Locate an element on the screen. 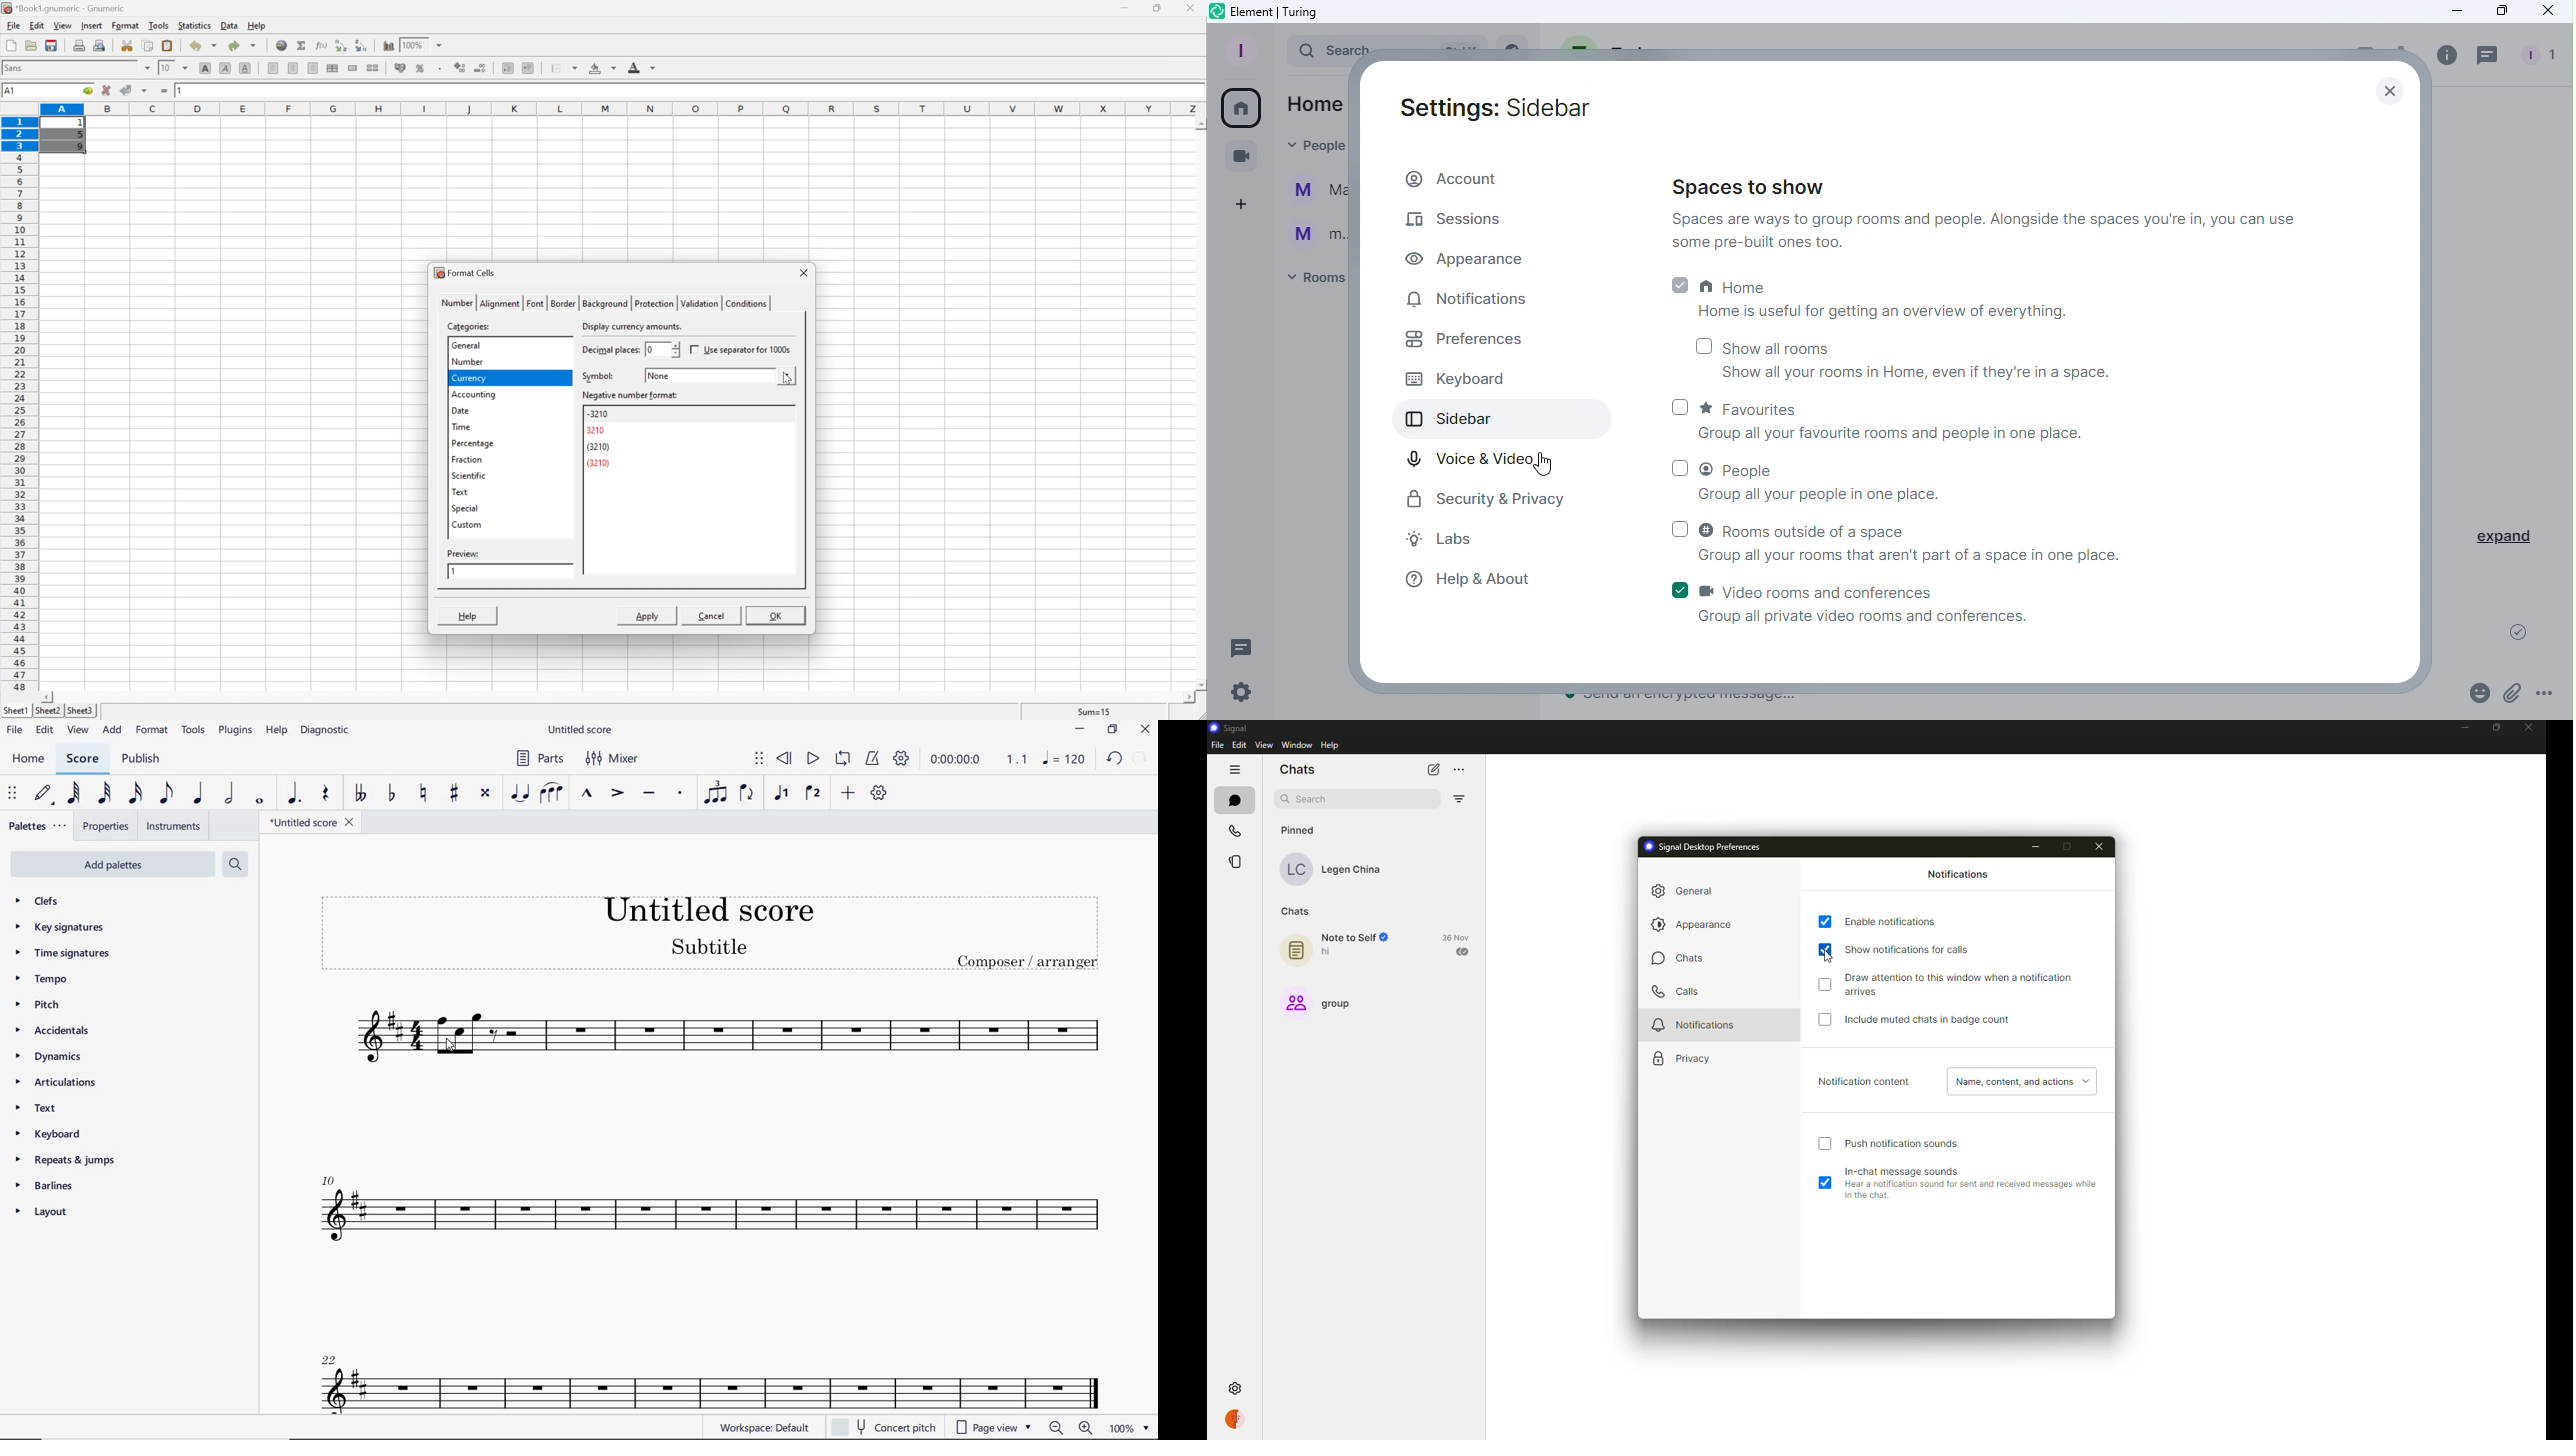 The image size is (2576, 1456). appearance is located at coordinates (1693, 926).